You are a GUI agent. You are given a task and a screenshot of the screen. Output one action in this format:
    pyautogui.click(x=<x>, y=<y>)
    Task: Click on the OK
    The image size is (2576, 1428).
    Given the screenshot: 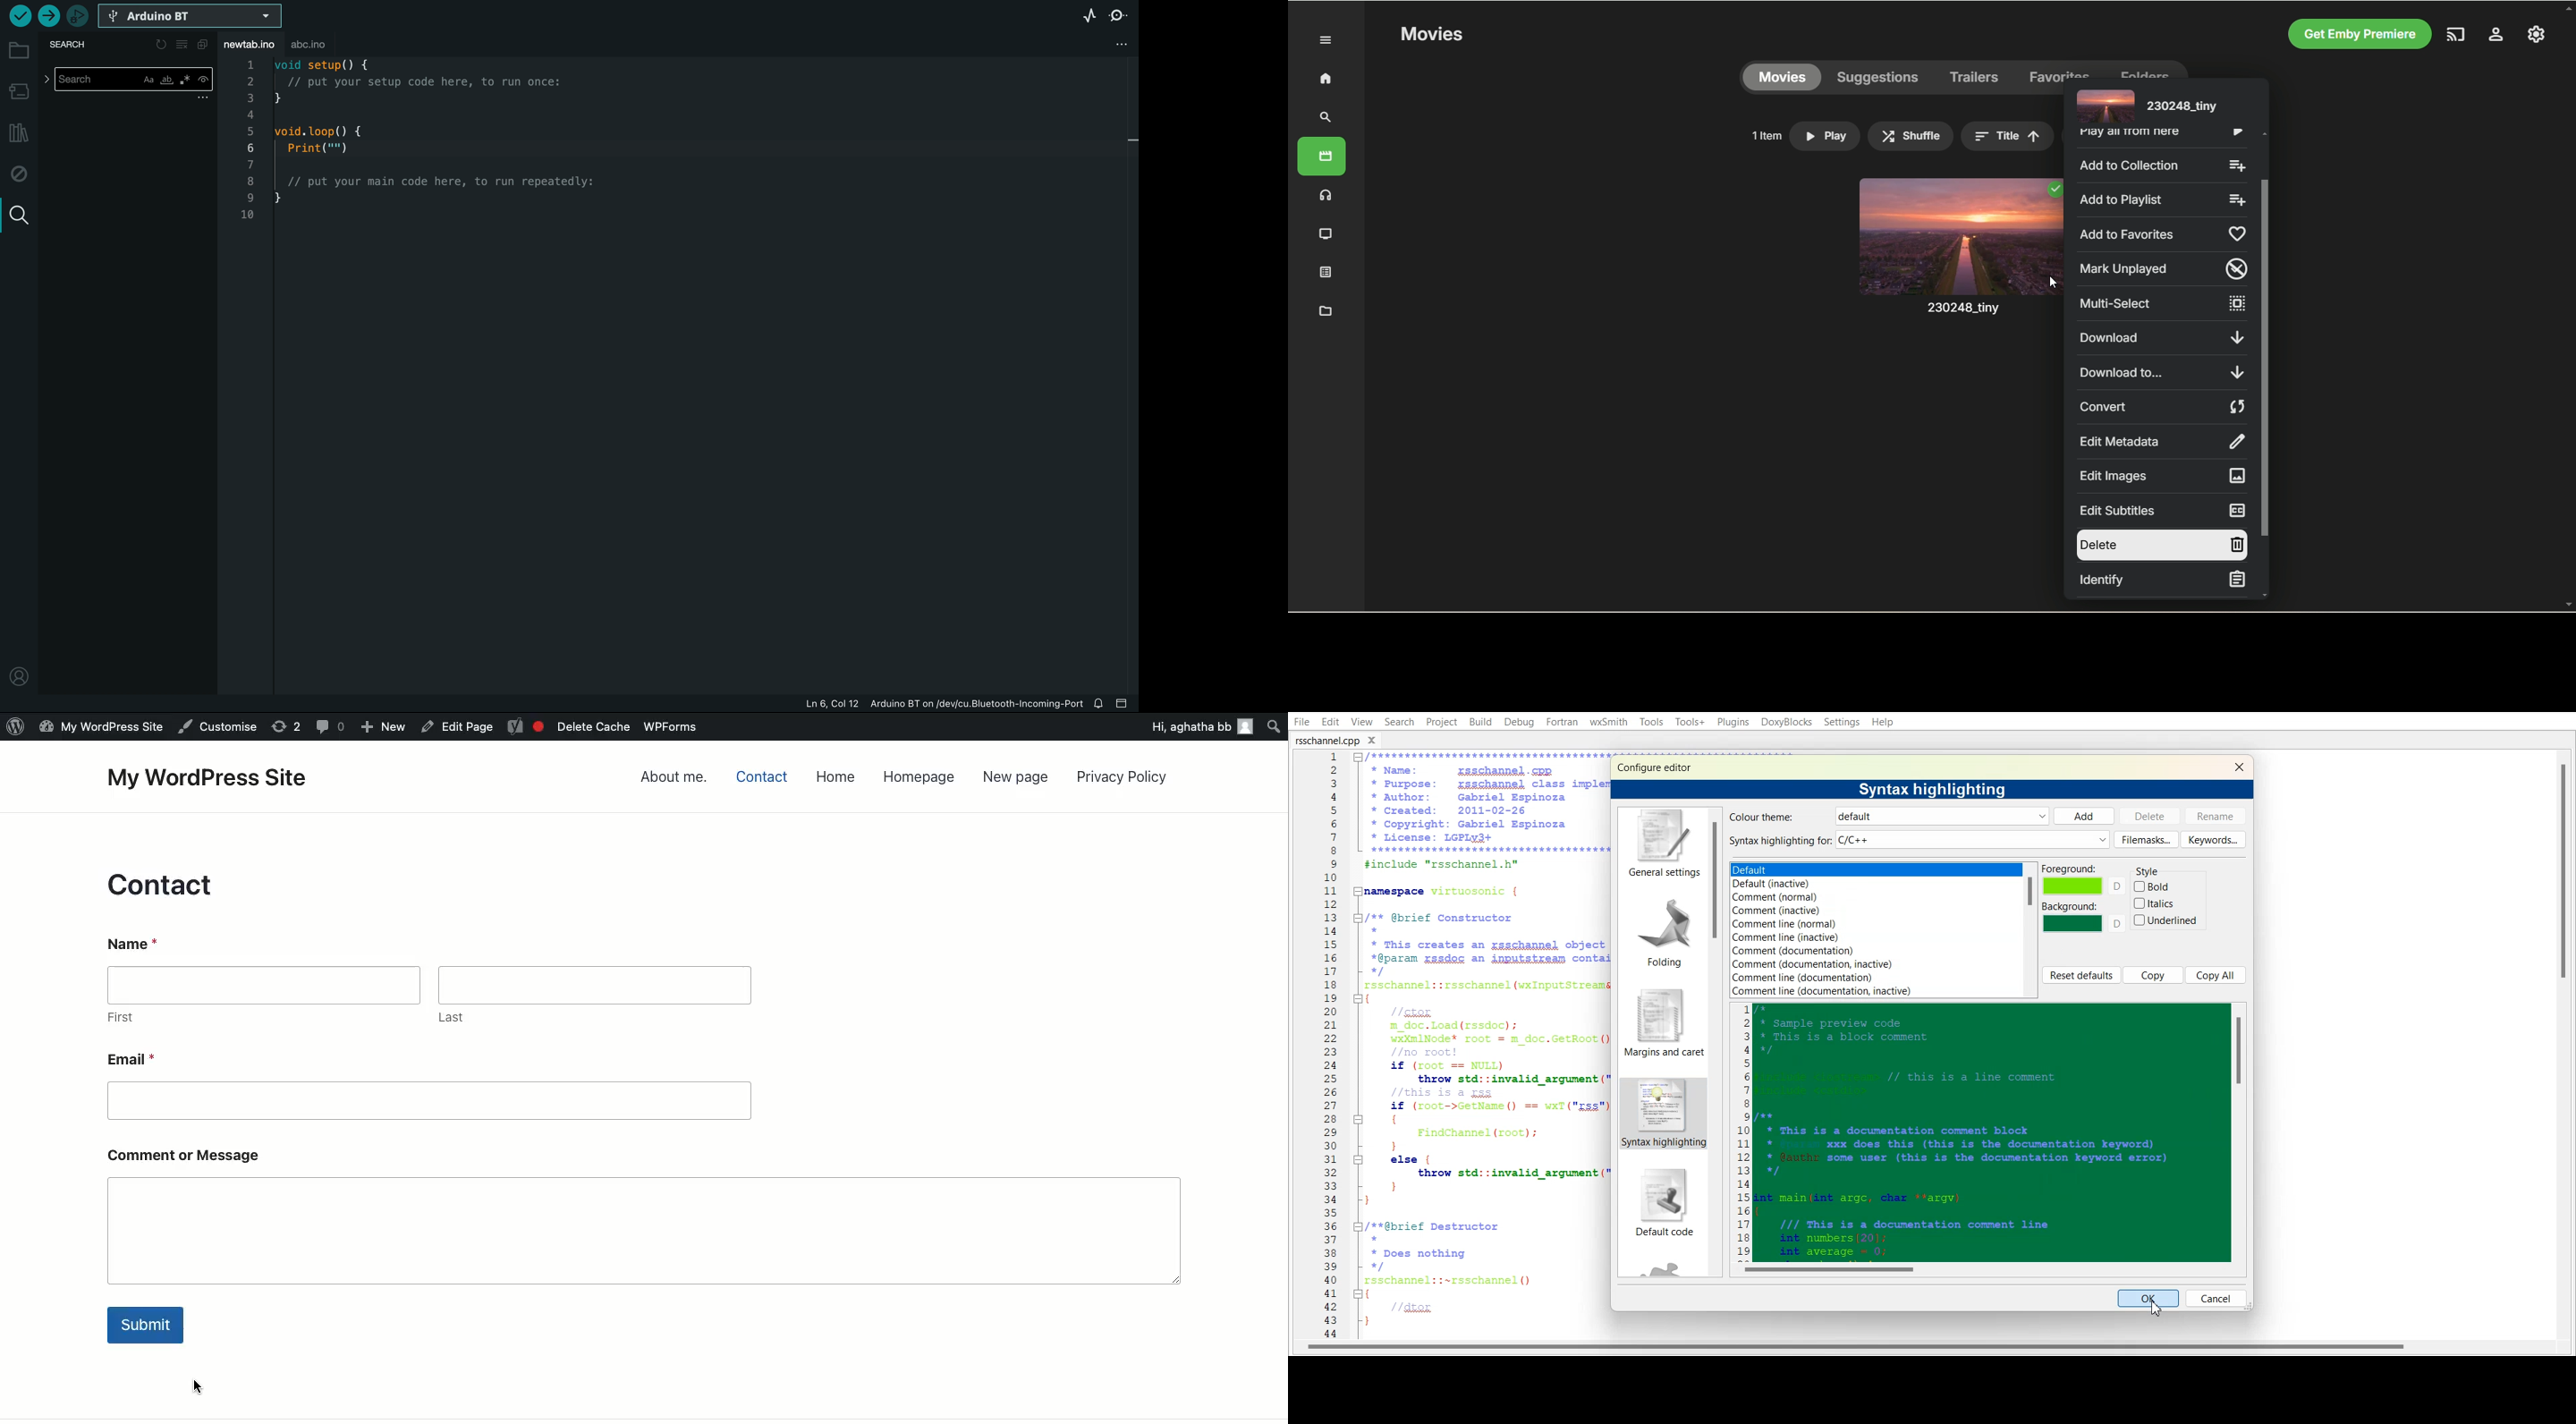 What is the action you would take?
    pyautogui.click(x=2149, y=1298)
    